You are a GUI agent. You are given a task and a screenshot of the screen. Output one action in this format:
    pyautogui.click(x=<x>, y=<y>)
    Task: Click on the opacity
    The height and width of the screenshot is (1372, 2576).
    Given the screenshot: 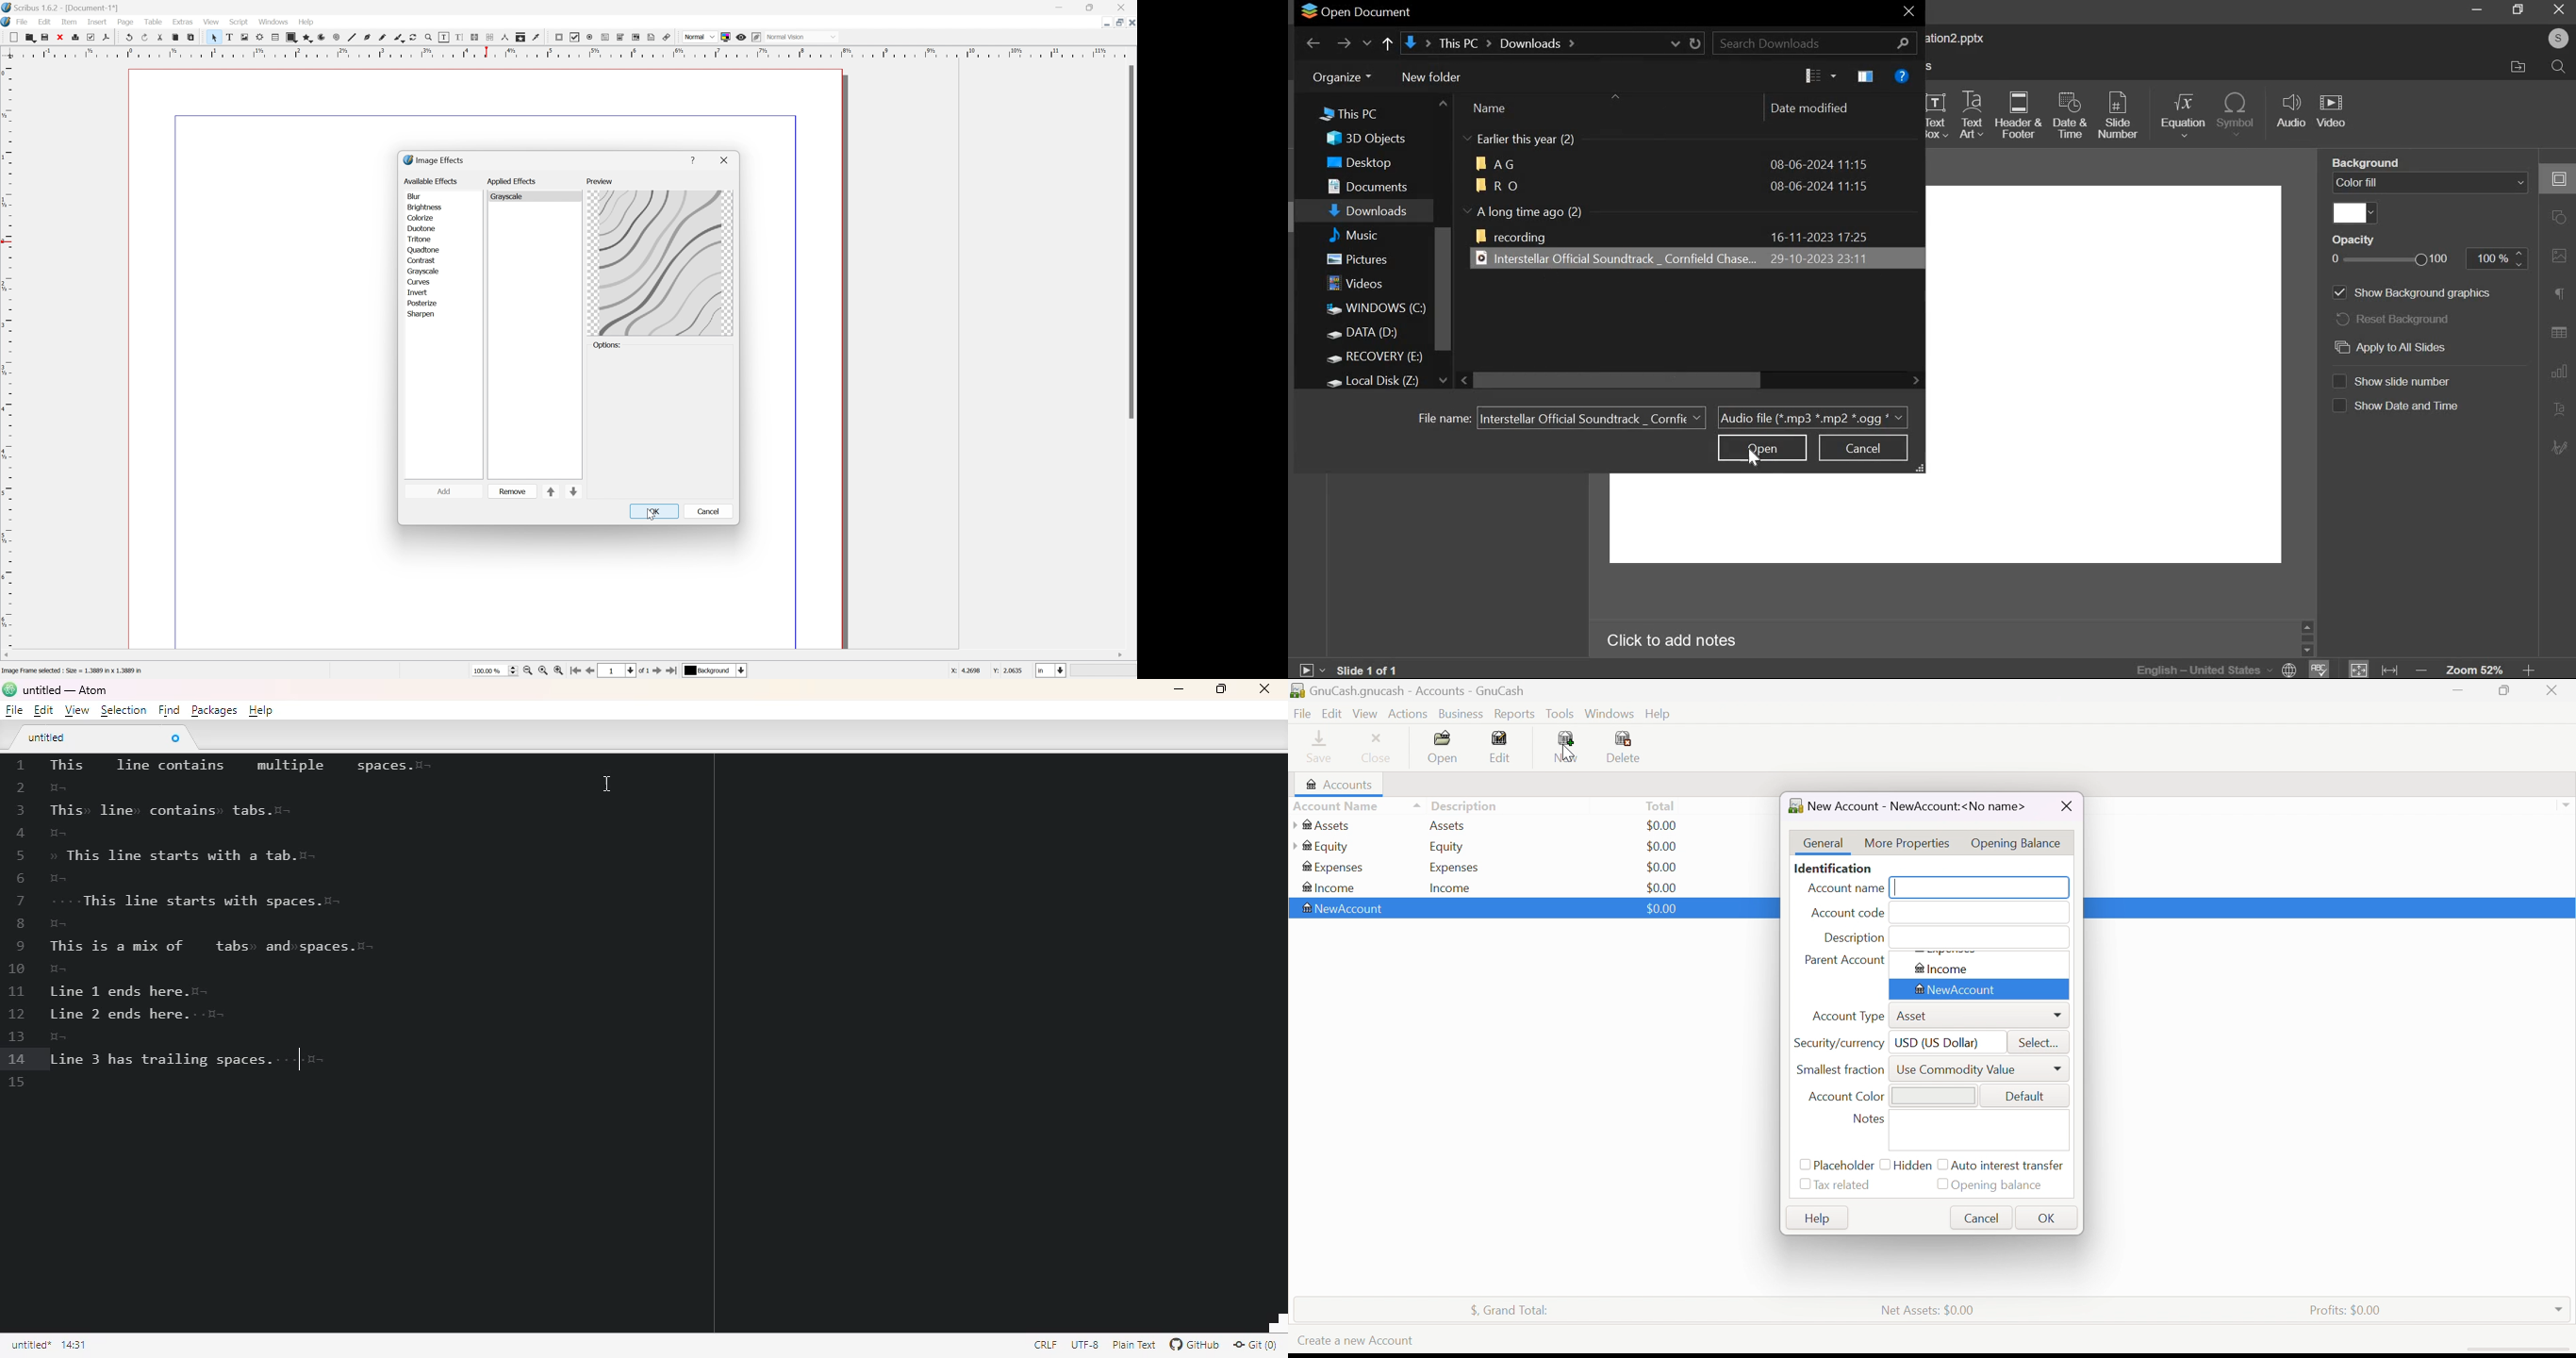 What is the action you would take?
    pyautogui.click(x=2353, y=240)
    